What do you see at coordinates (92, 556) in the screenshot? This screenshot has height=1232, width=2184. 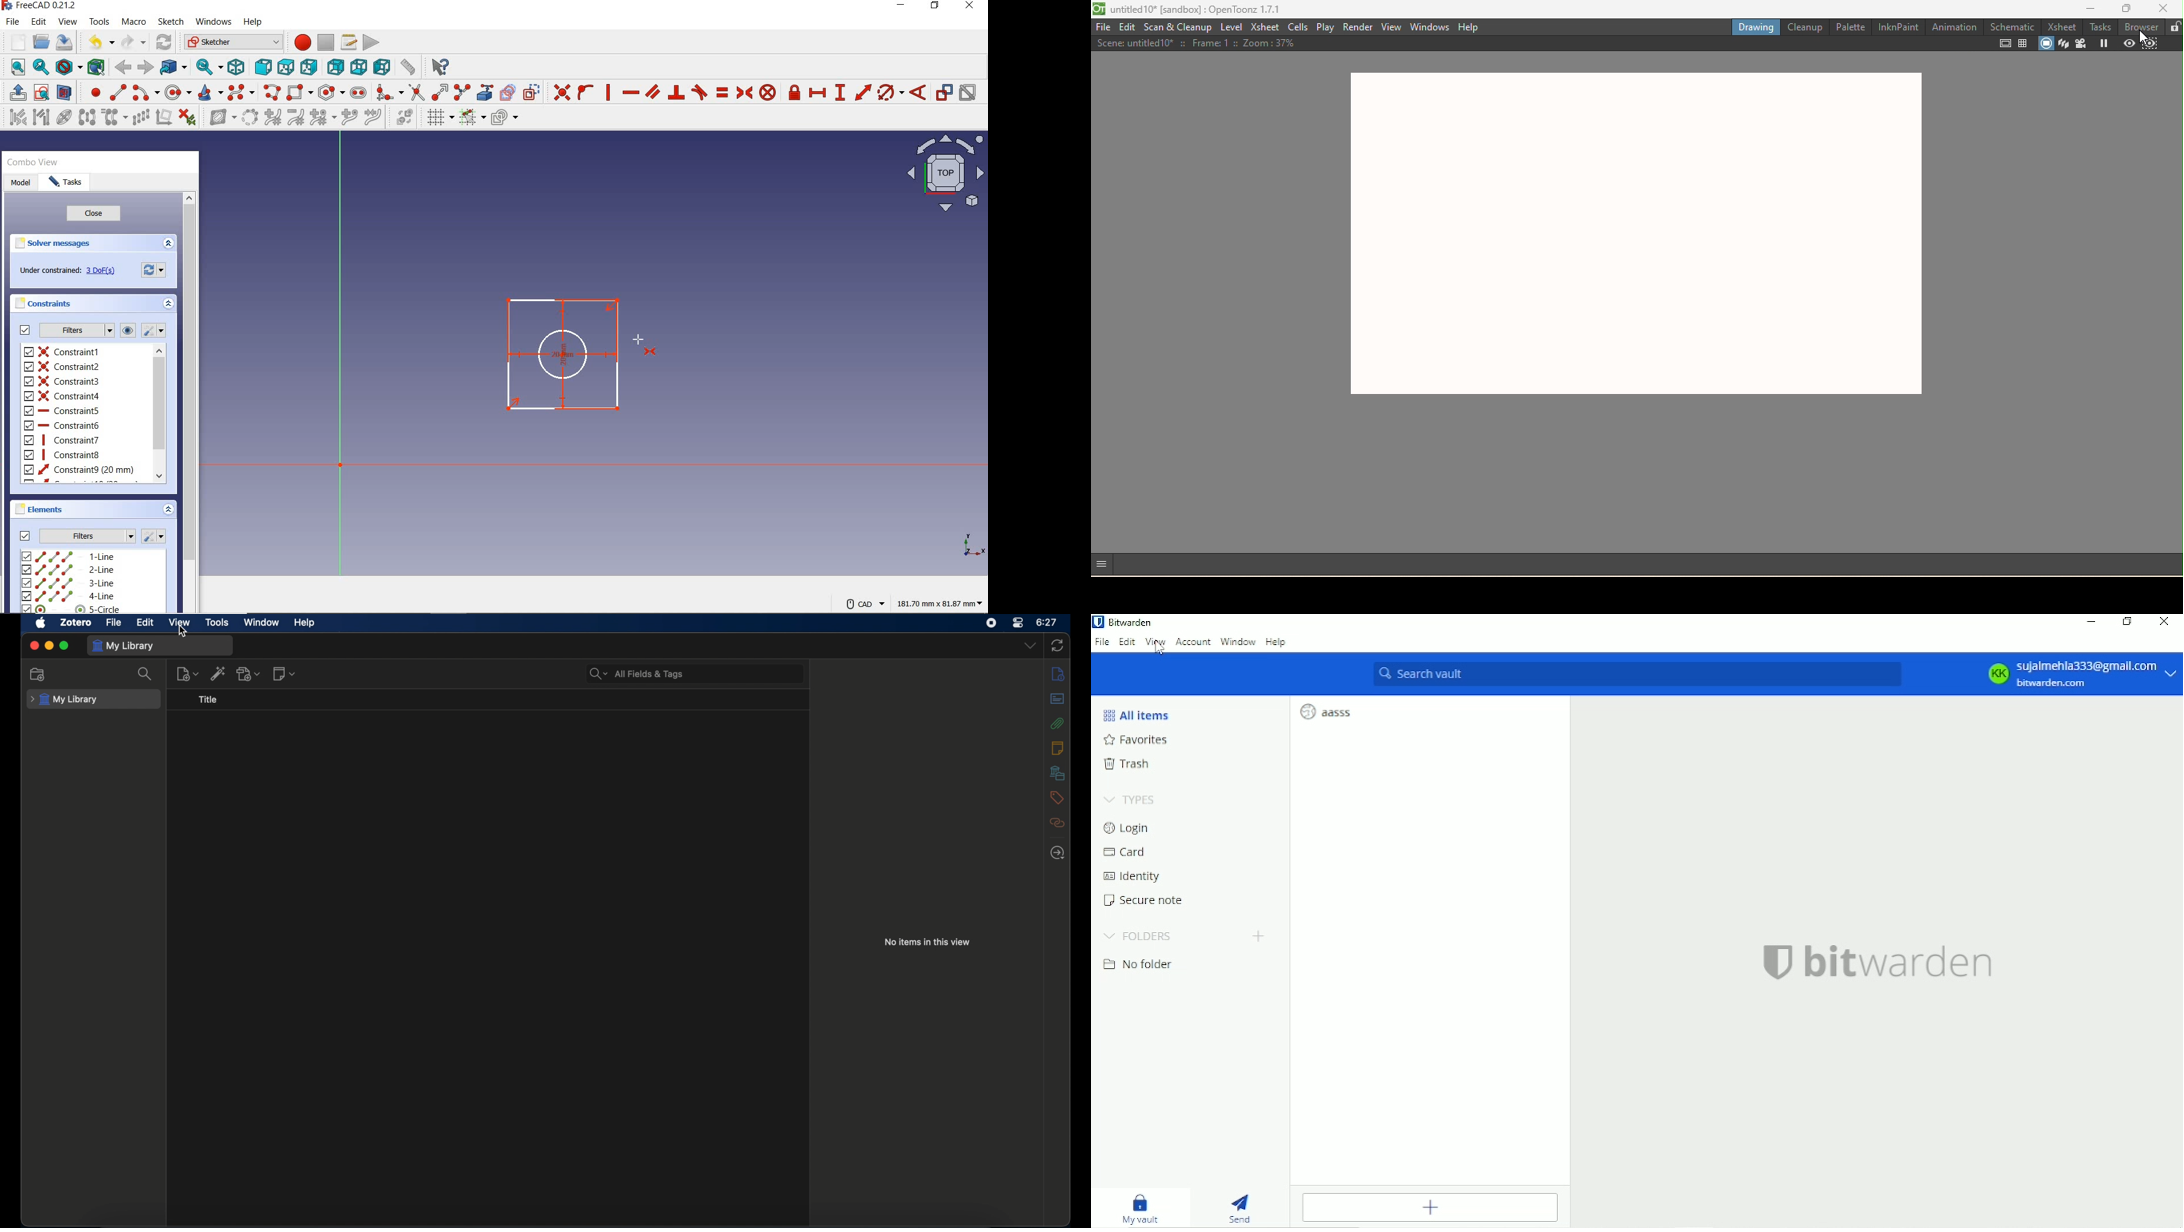 I see `1-line` at bounding box center [92, 556].